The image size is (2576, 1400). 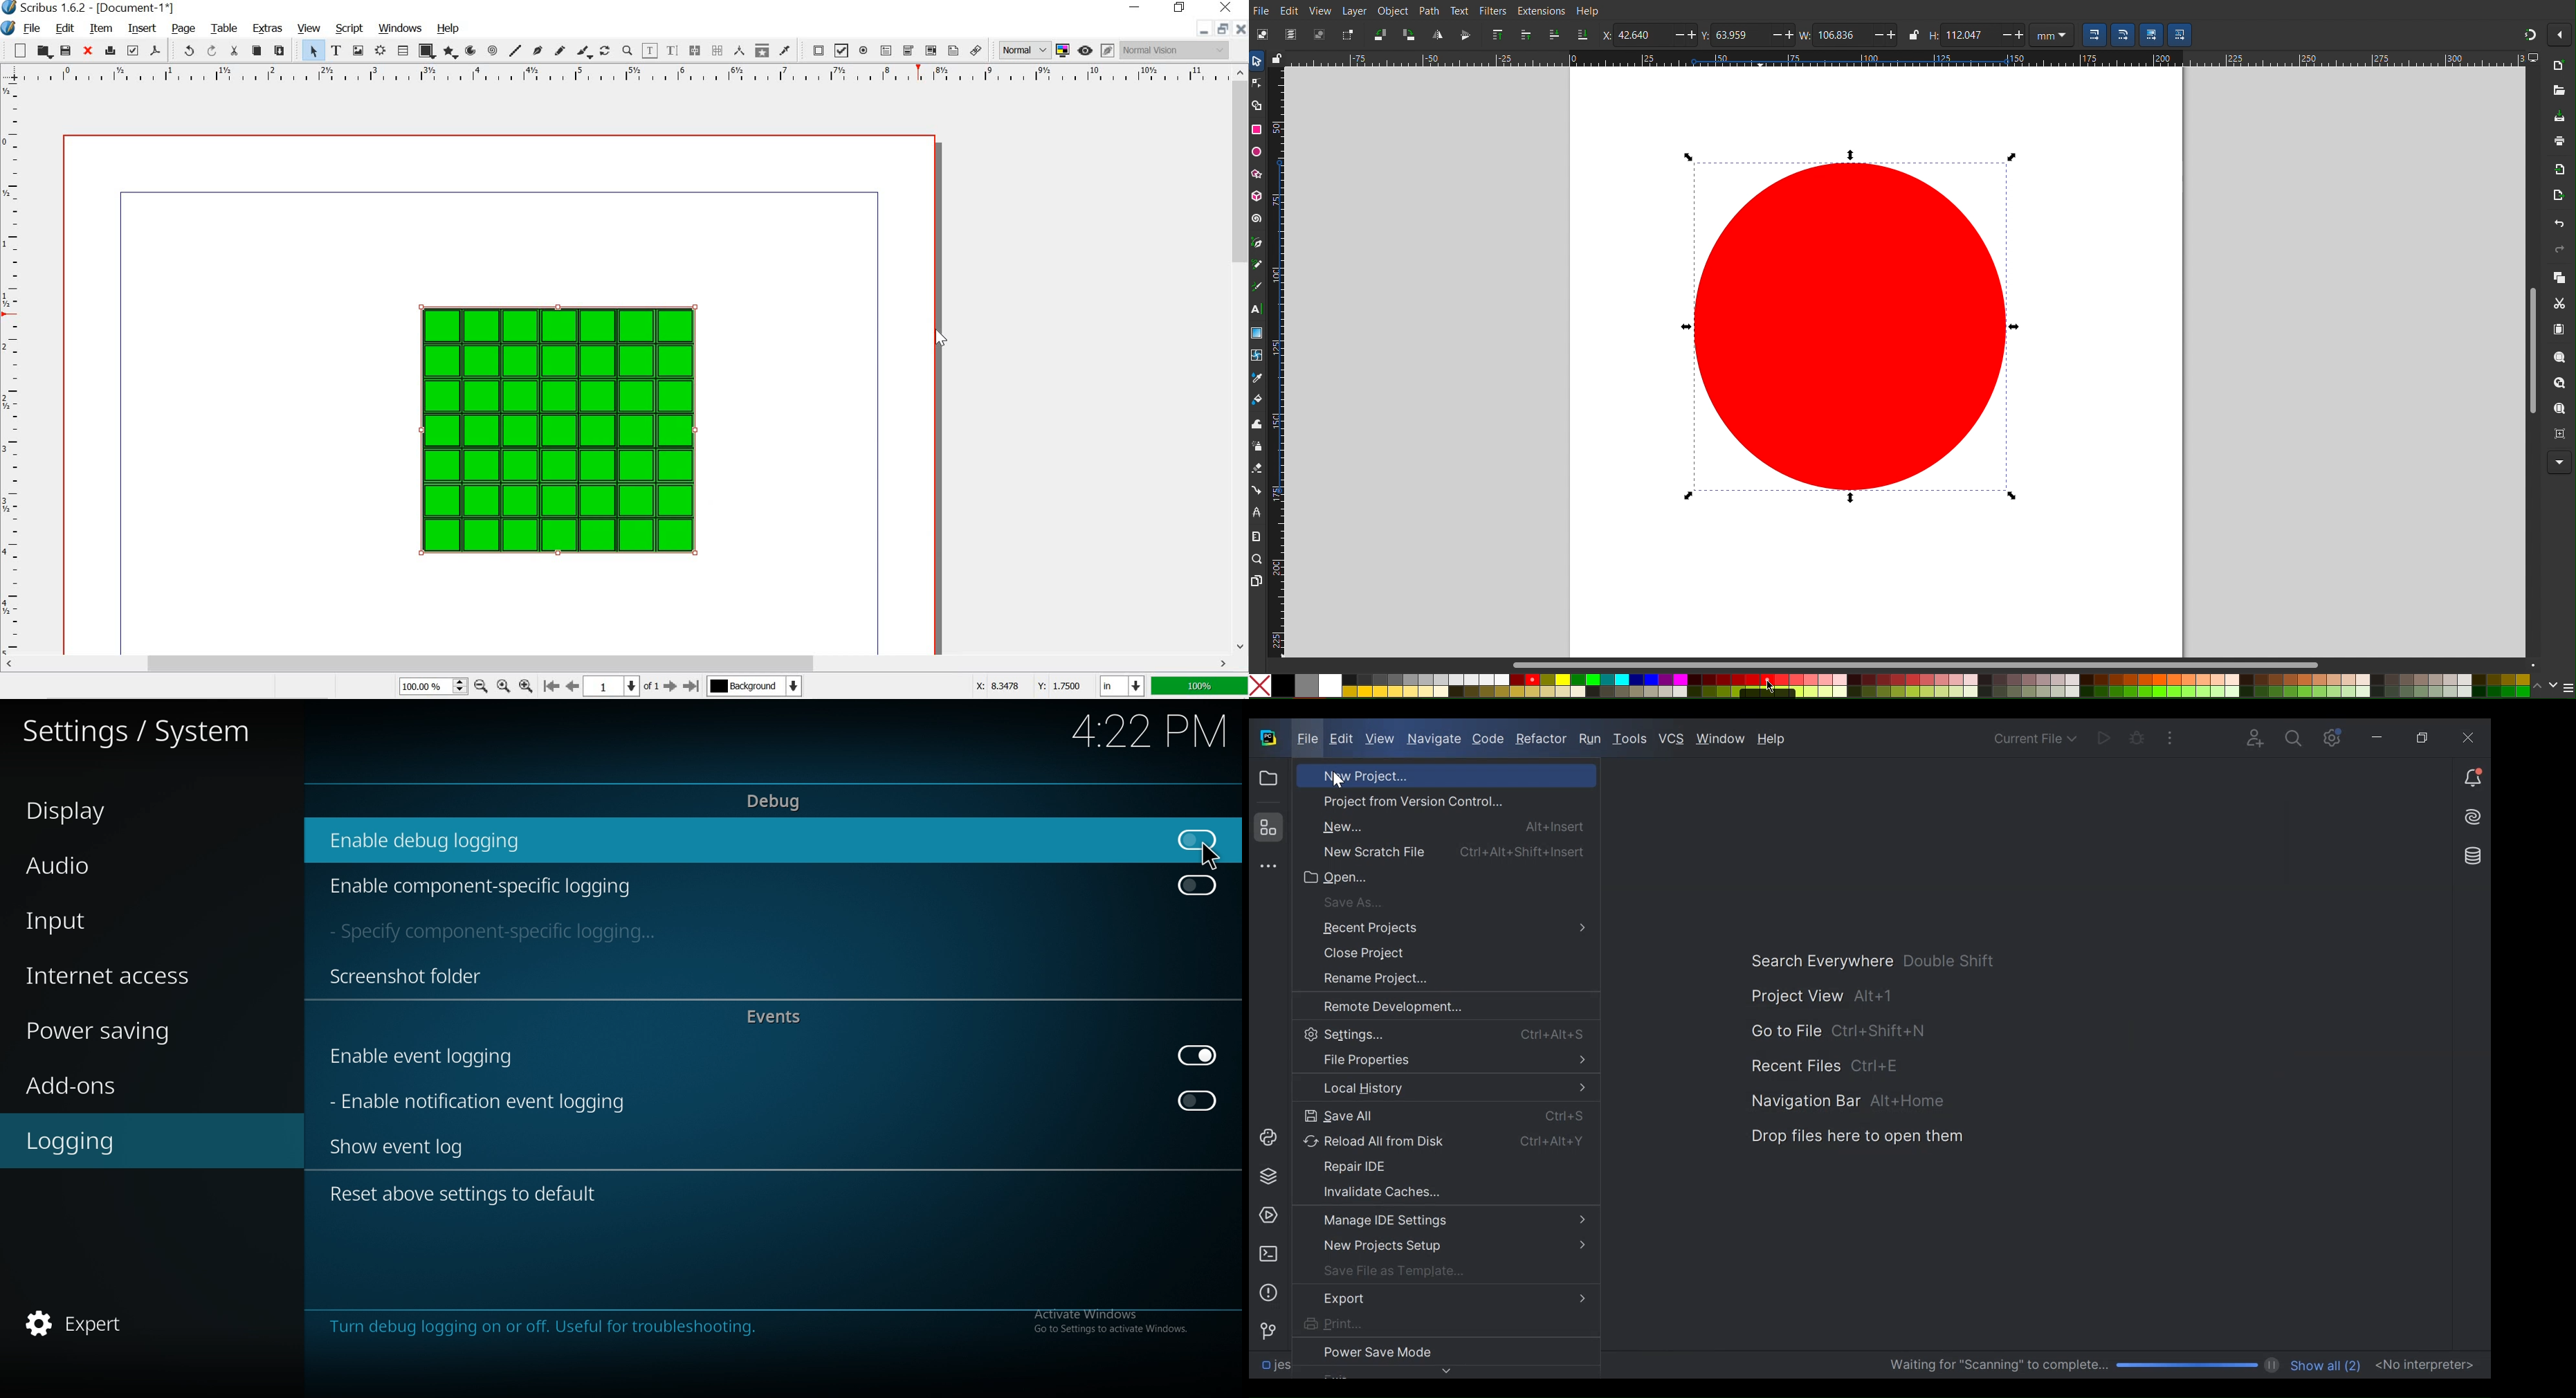 What do you see at coordinates (408, 1146) in the screenshot?
I see `show event log` at bounding box center [408, 1146].